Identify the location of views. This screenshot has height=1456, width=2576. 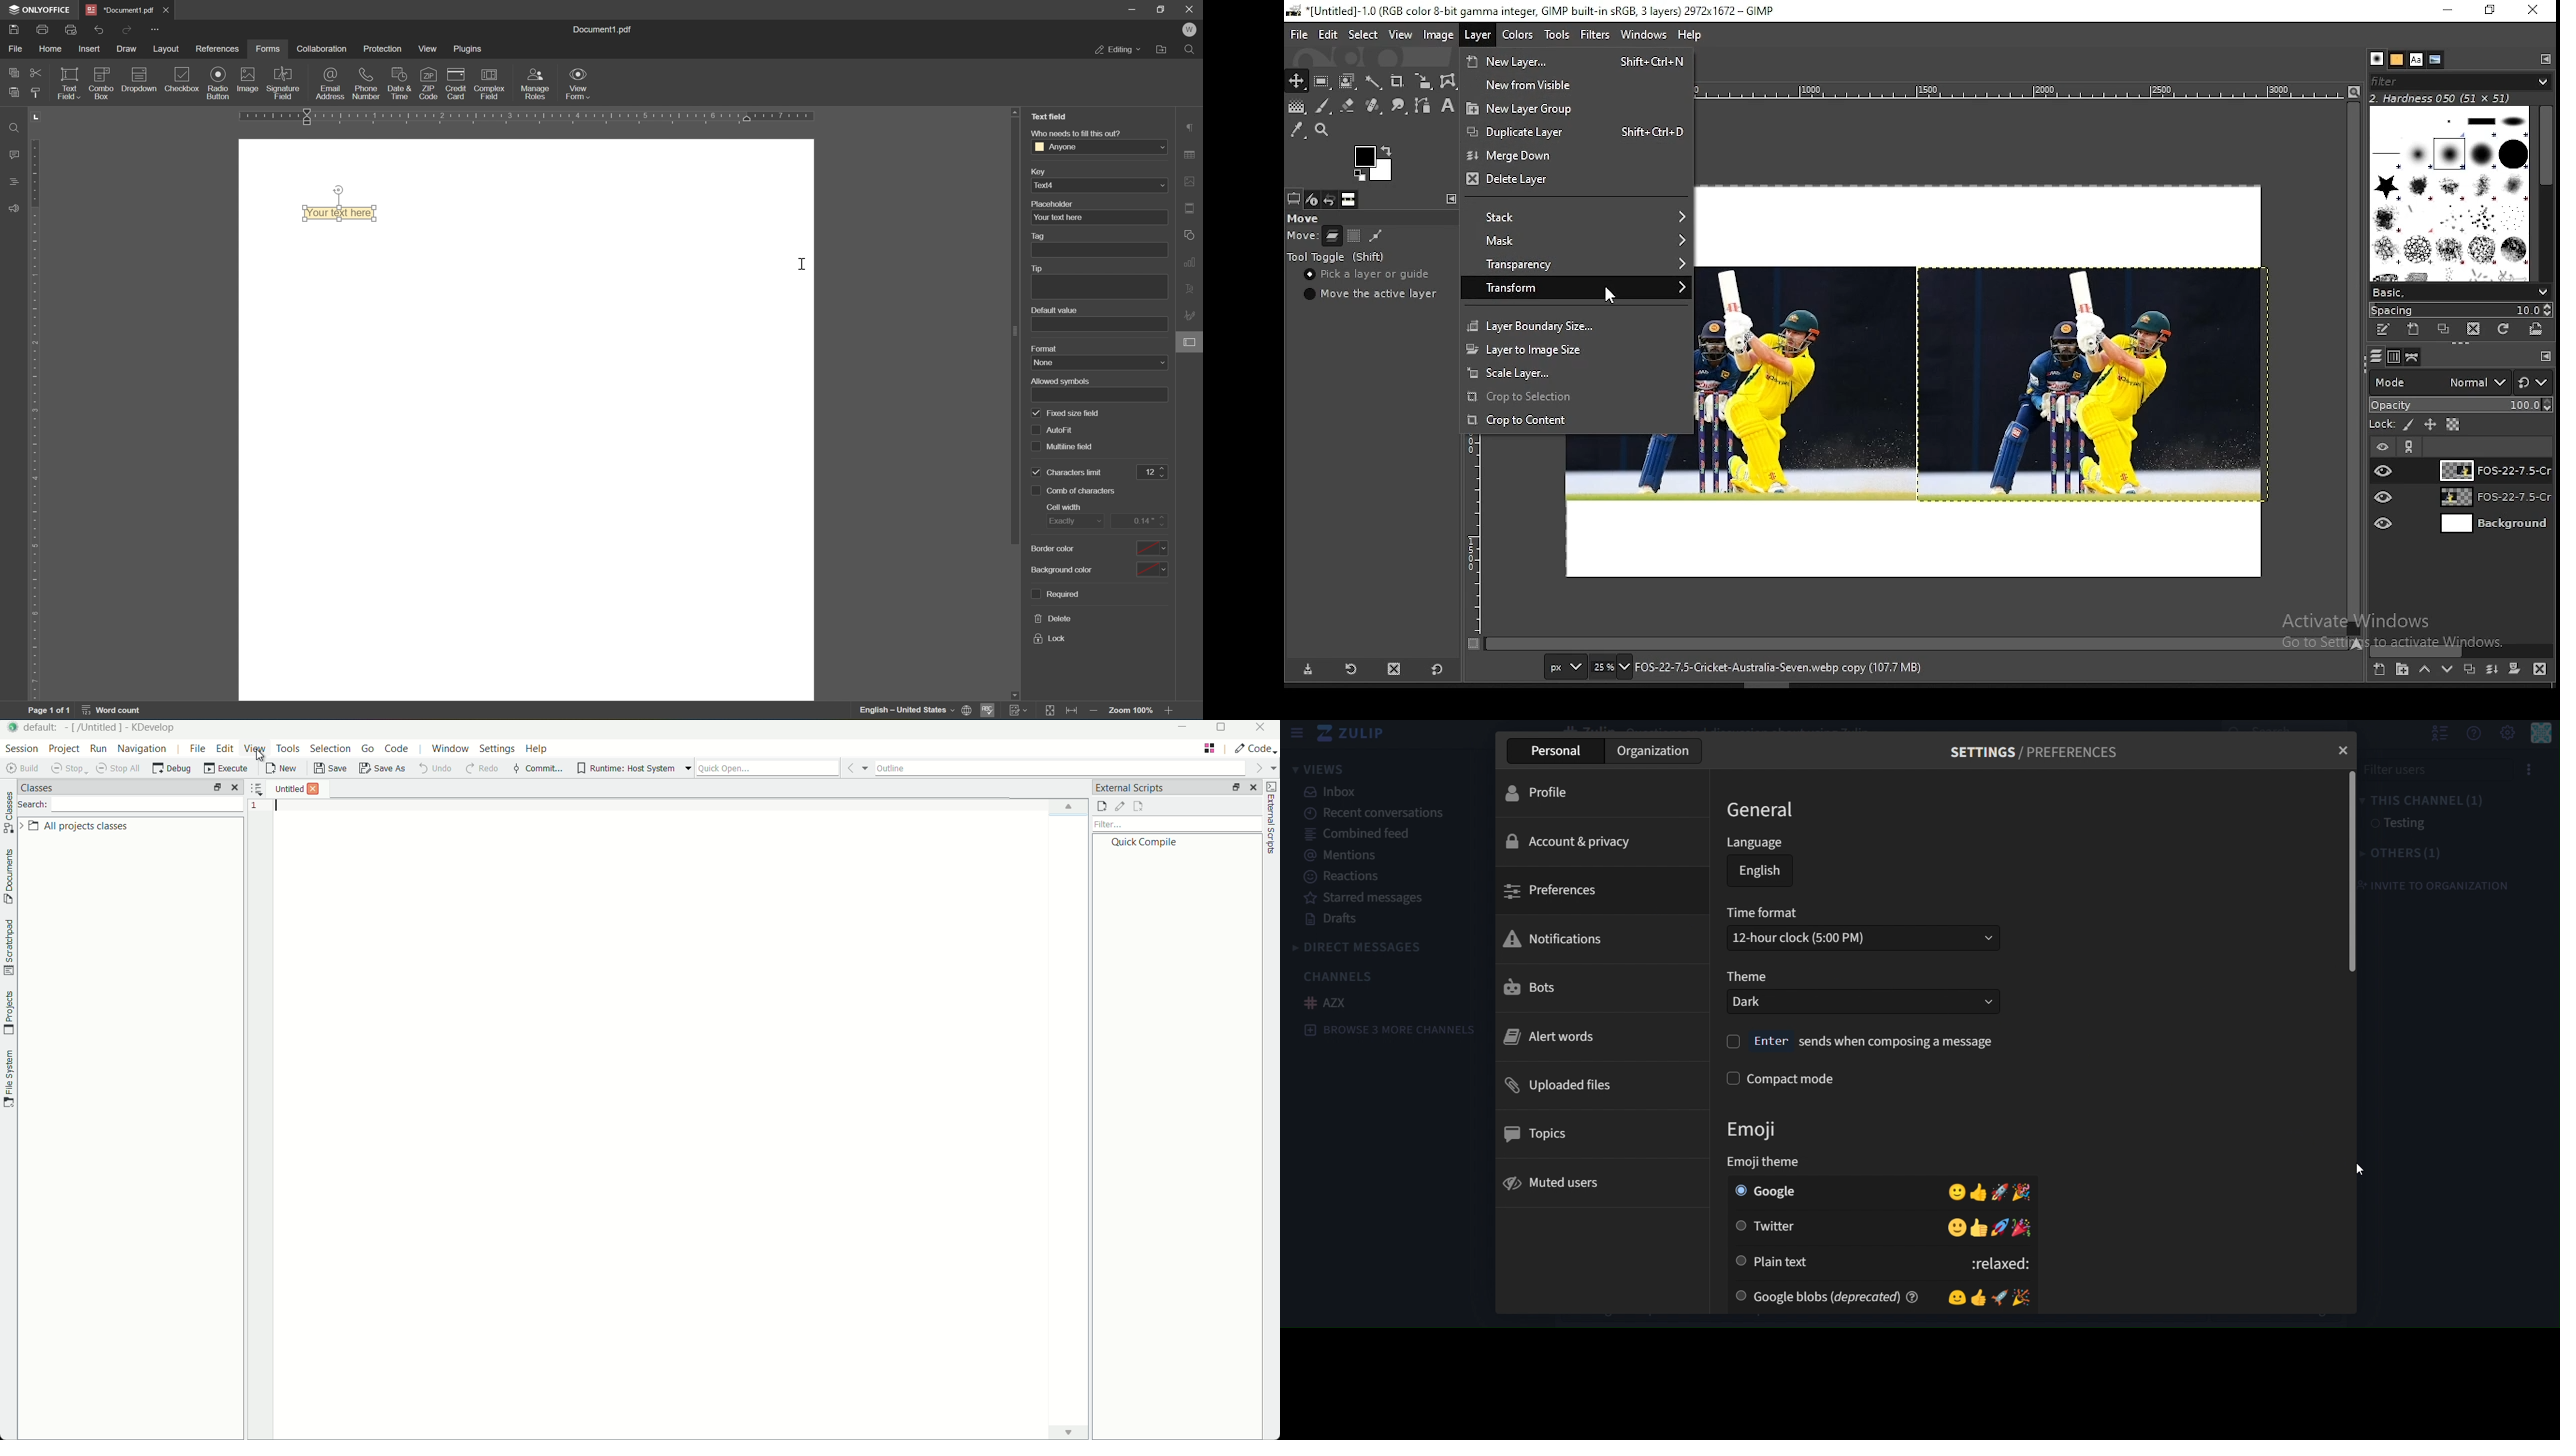
(1340, 769).